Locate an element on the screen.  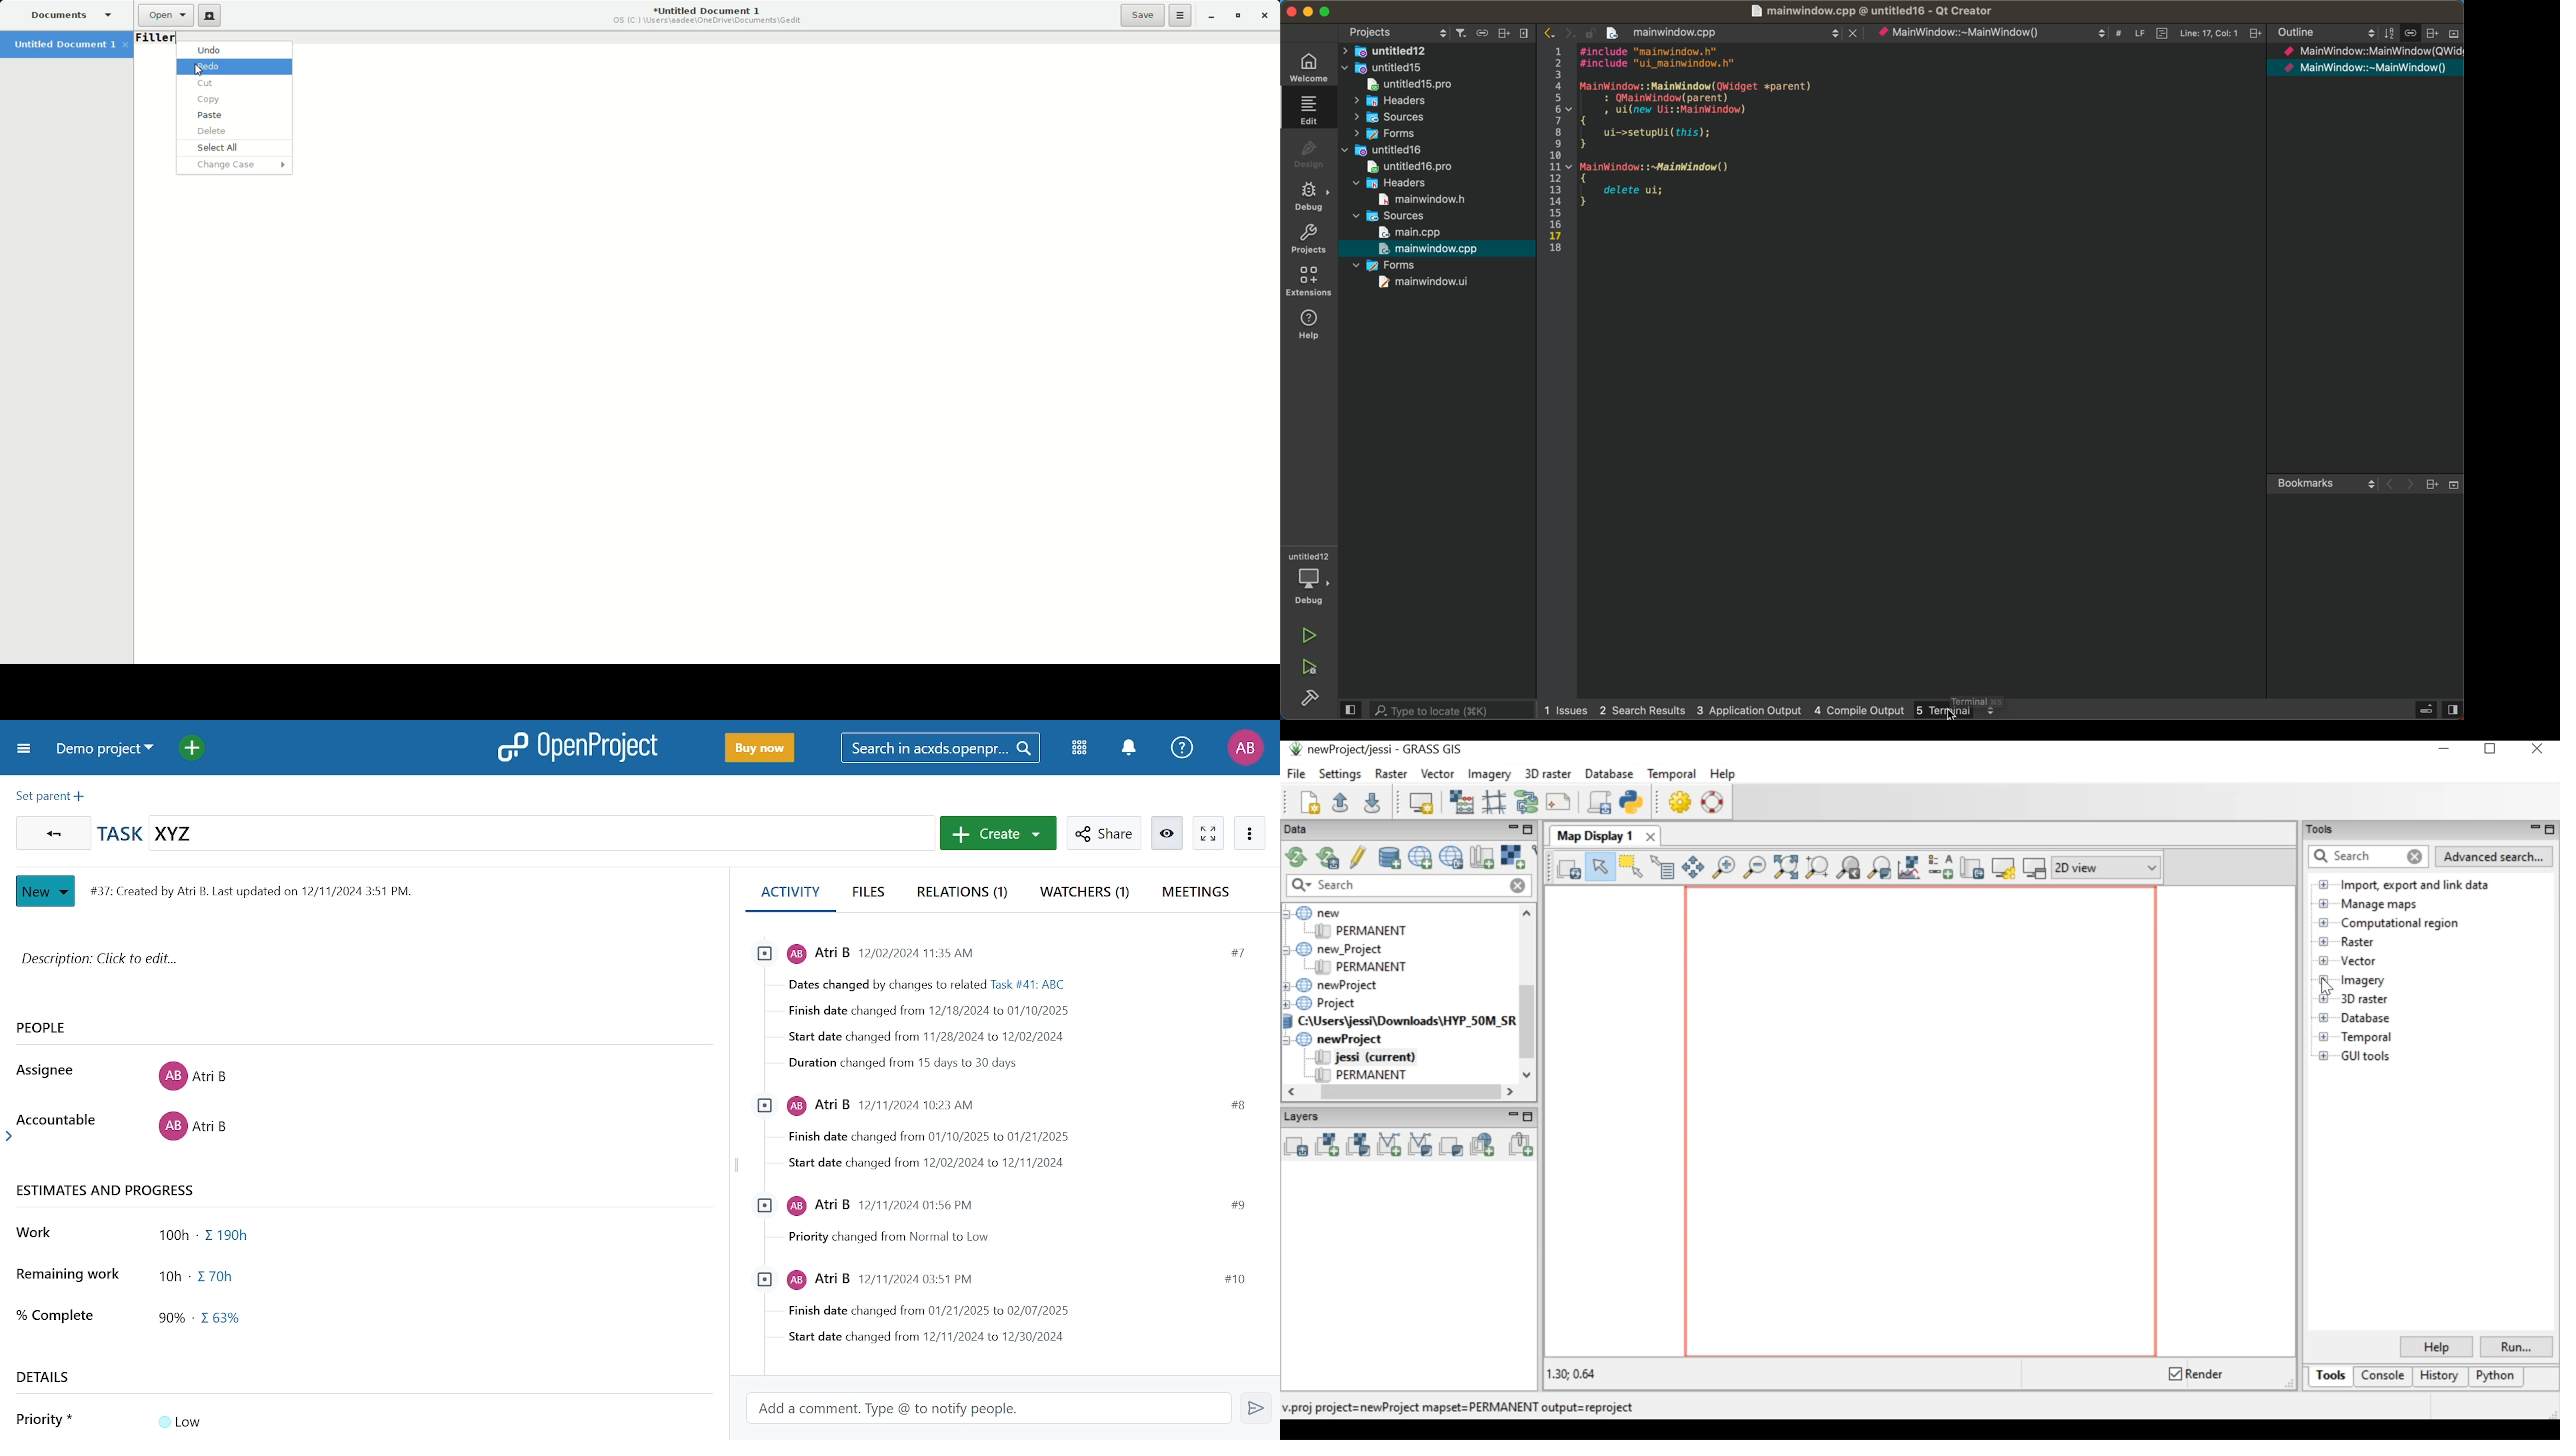
build is located at coordinates (1307, 699).